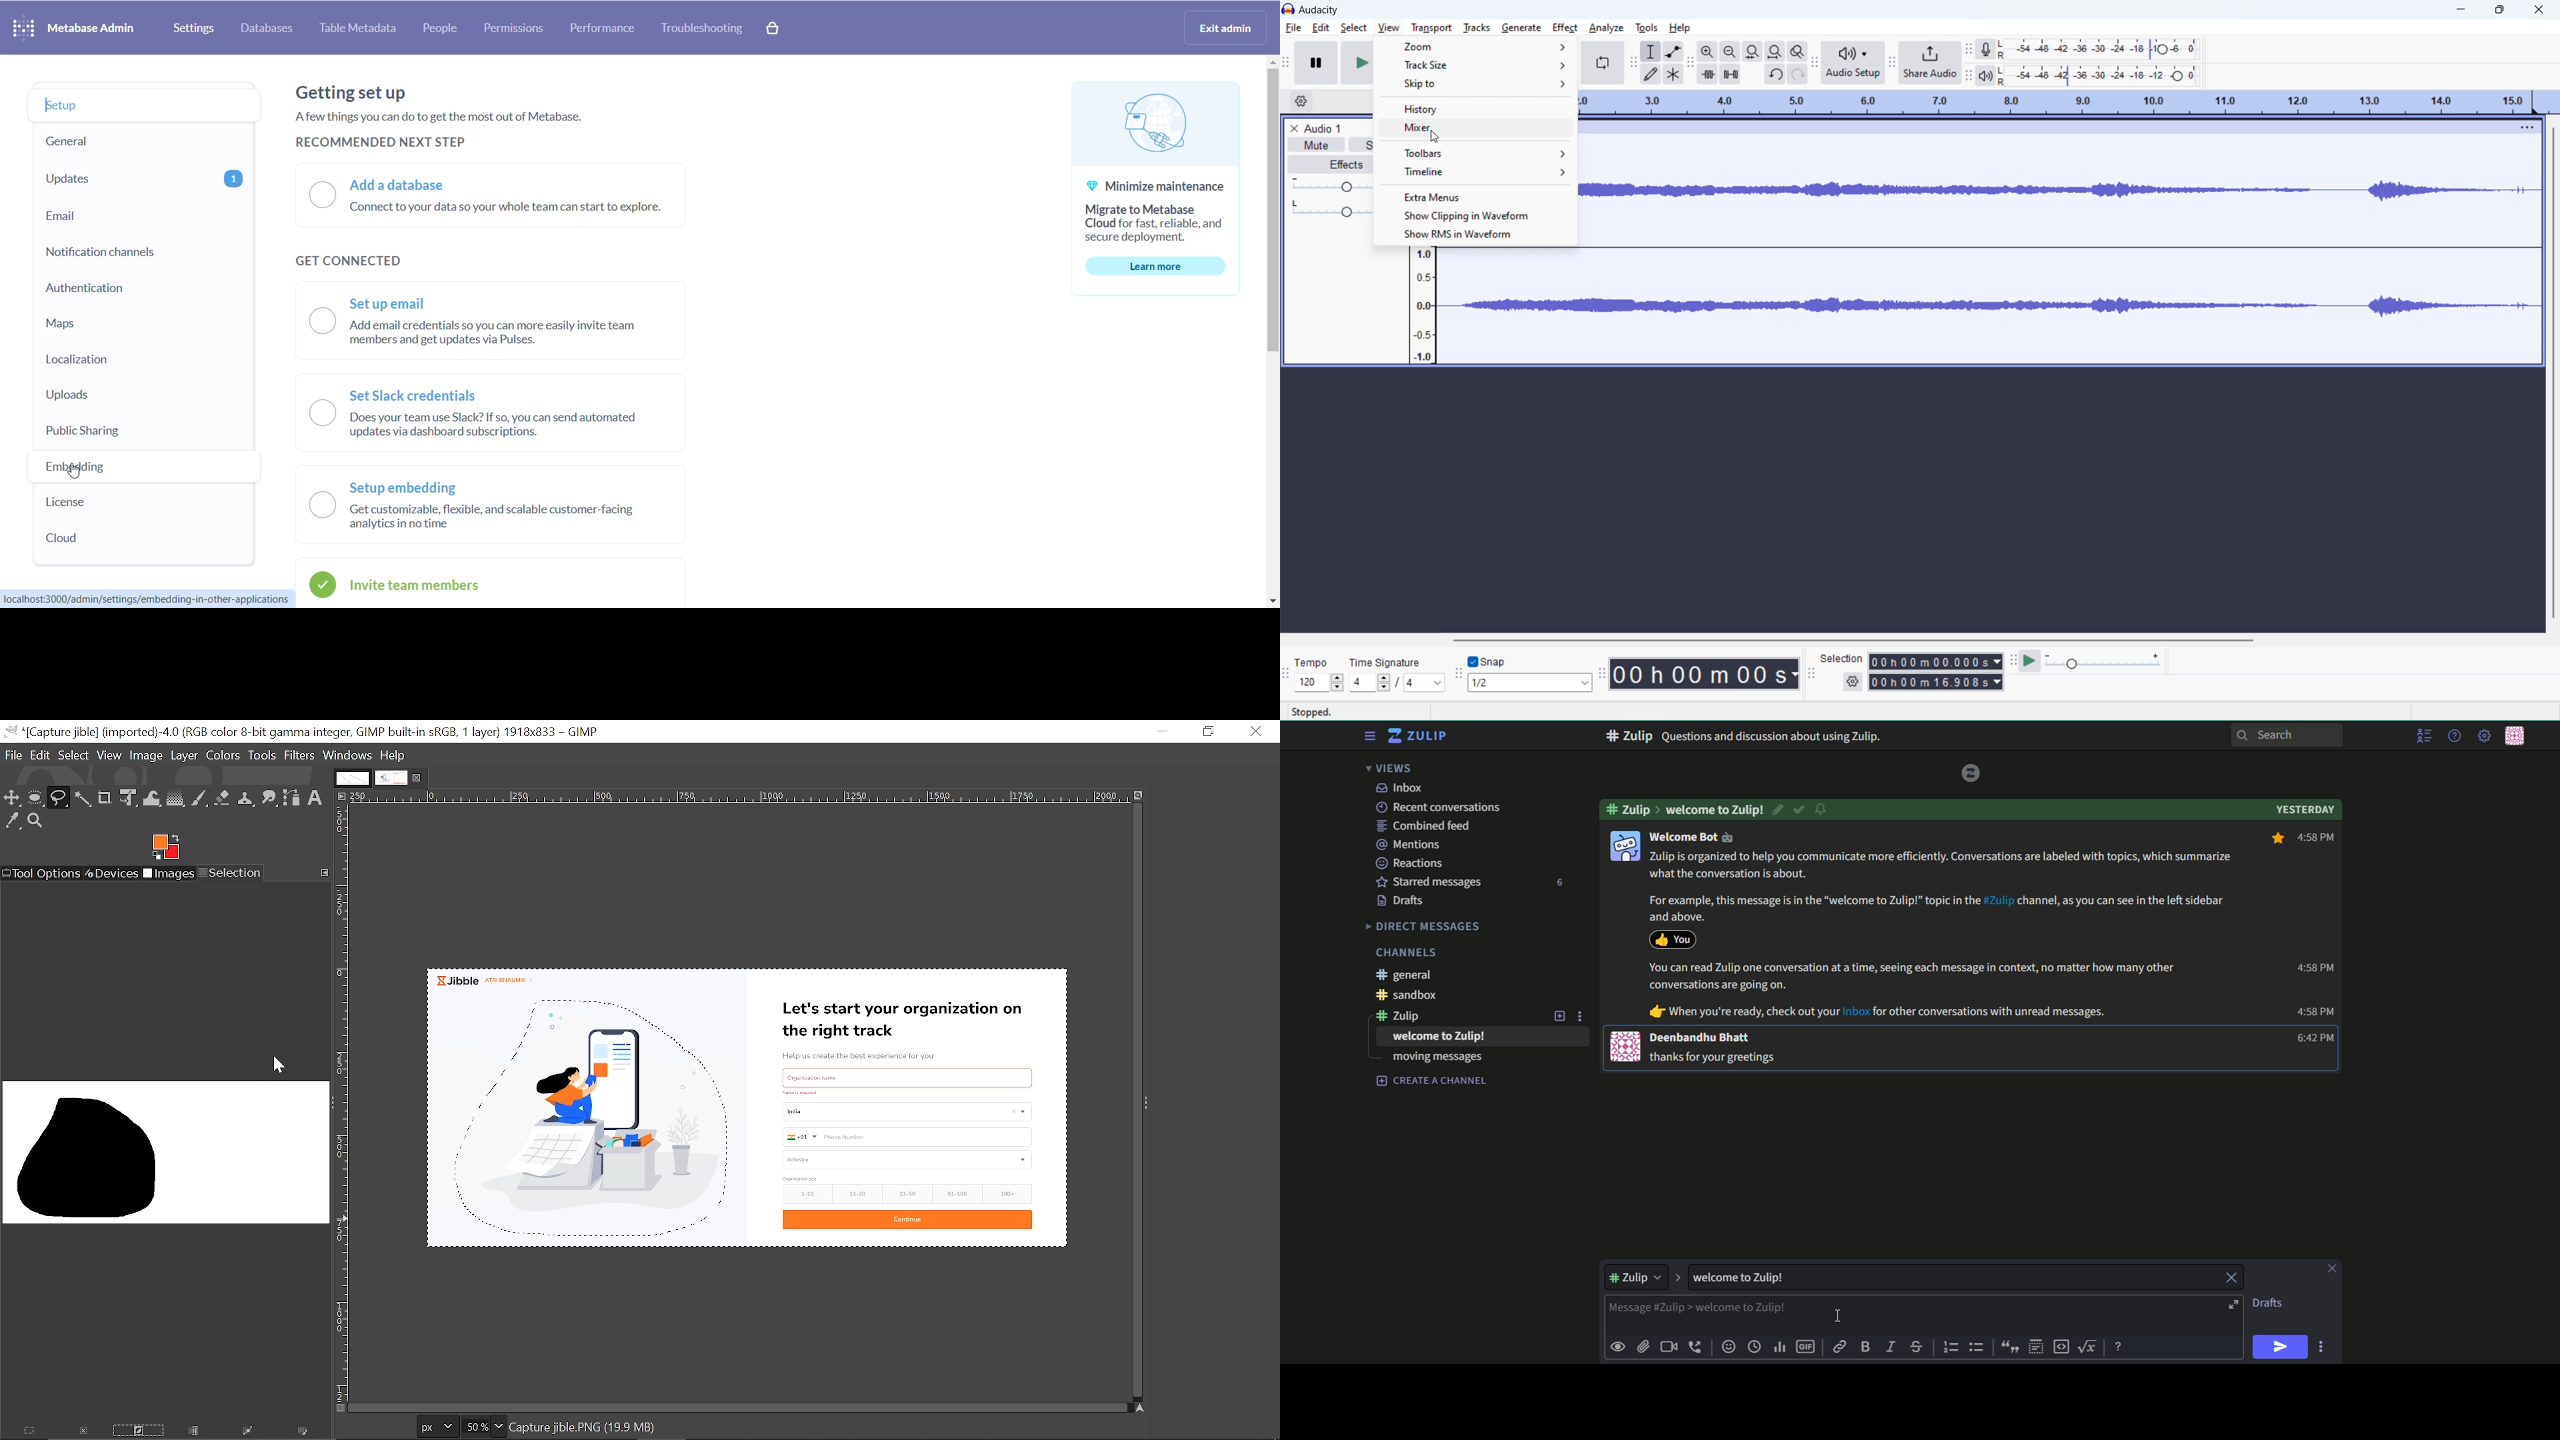  What do you see at coordinates (1419, 736) in the screenshot?
I see `title and logo` at bounding box center [1419, 736].